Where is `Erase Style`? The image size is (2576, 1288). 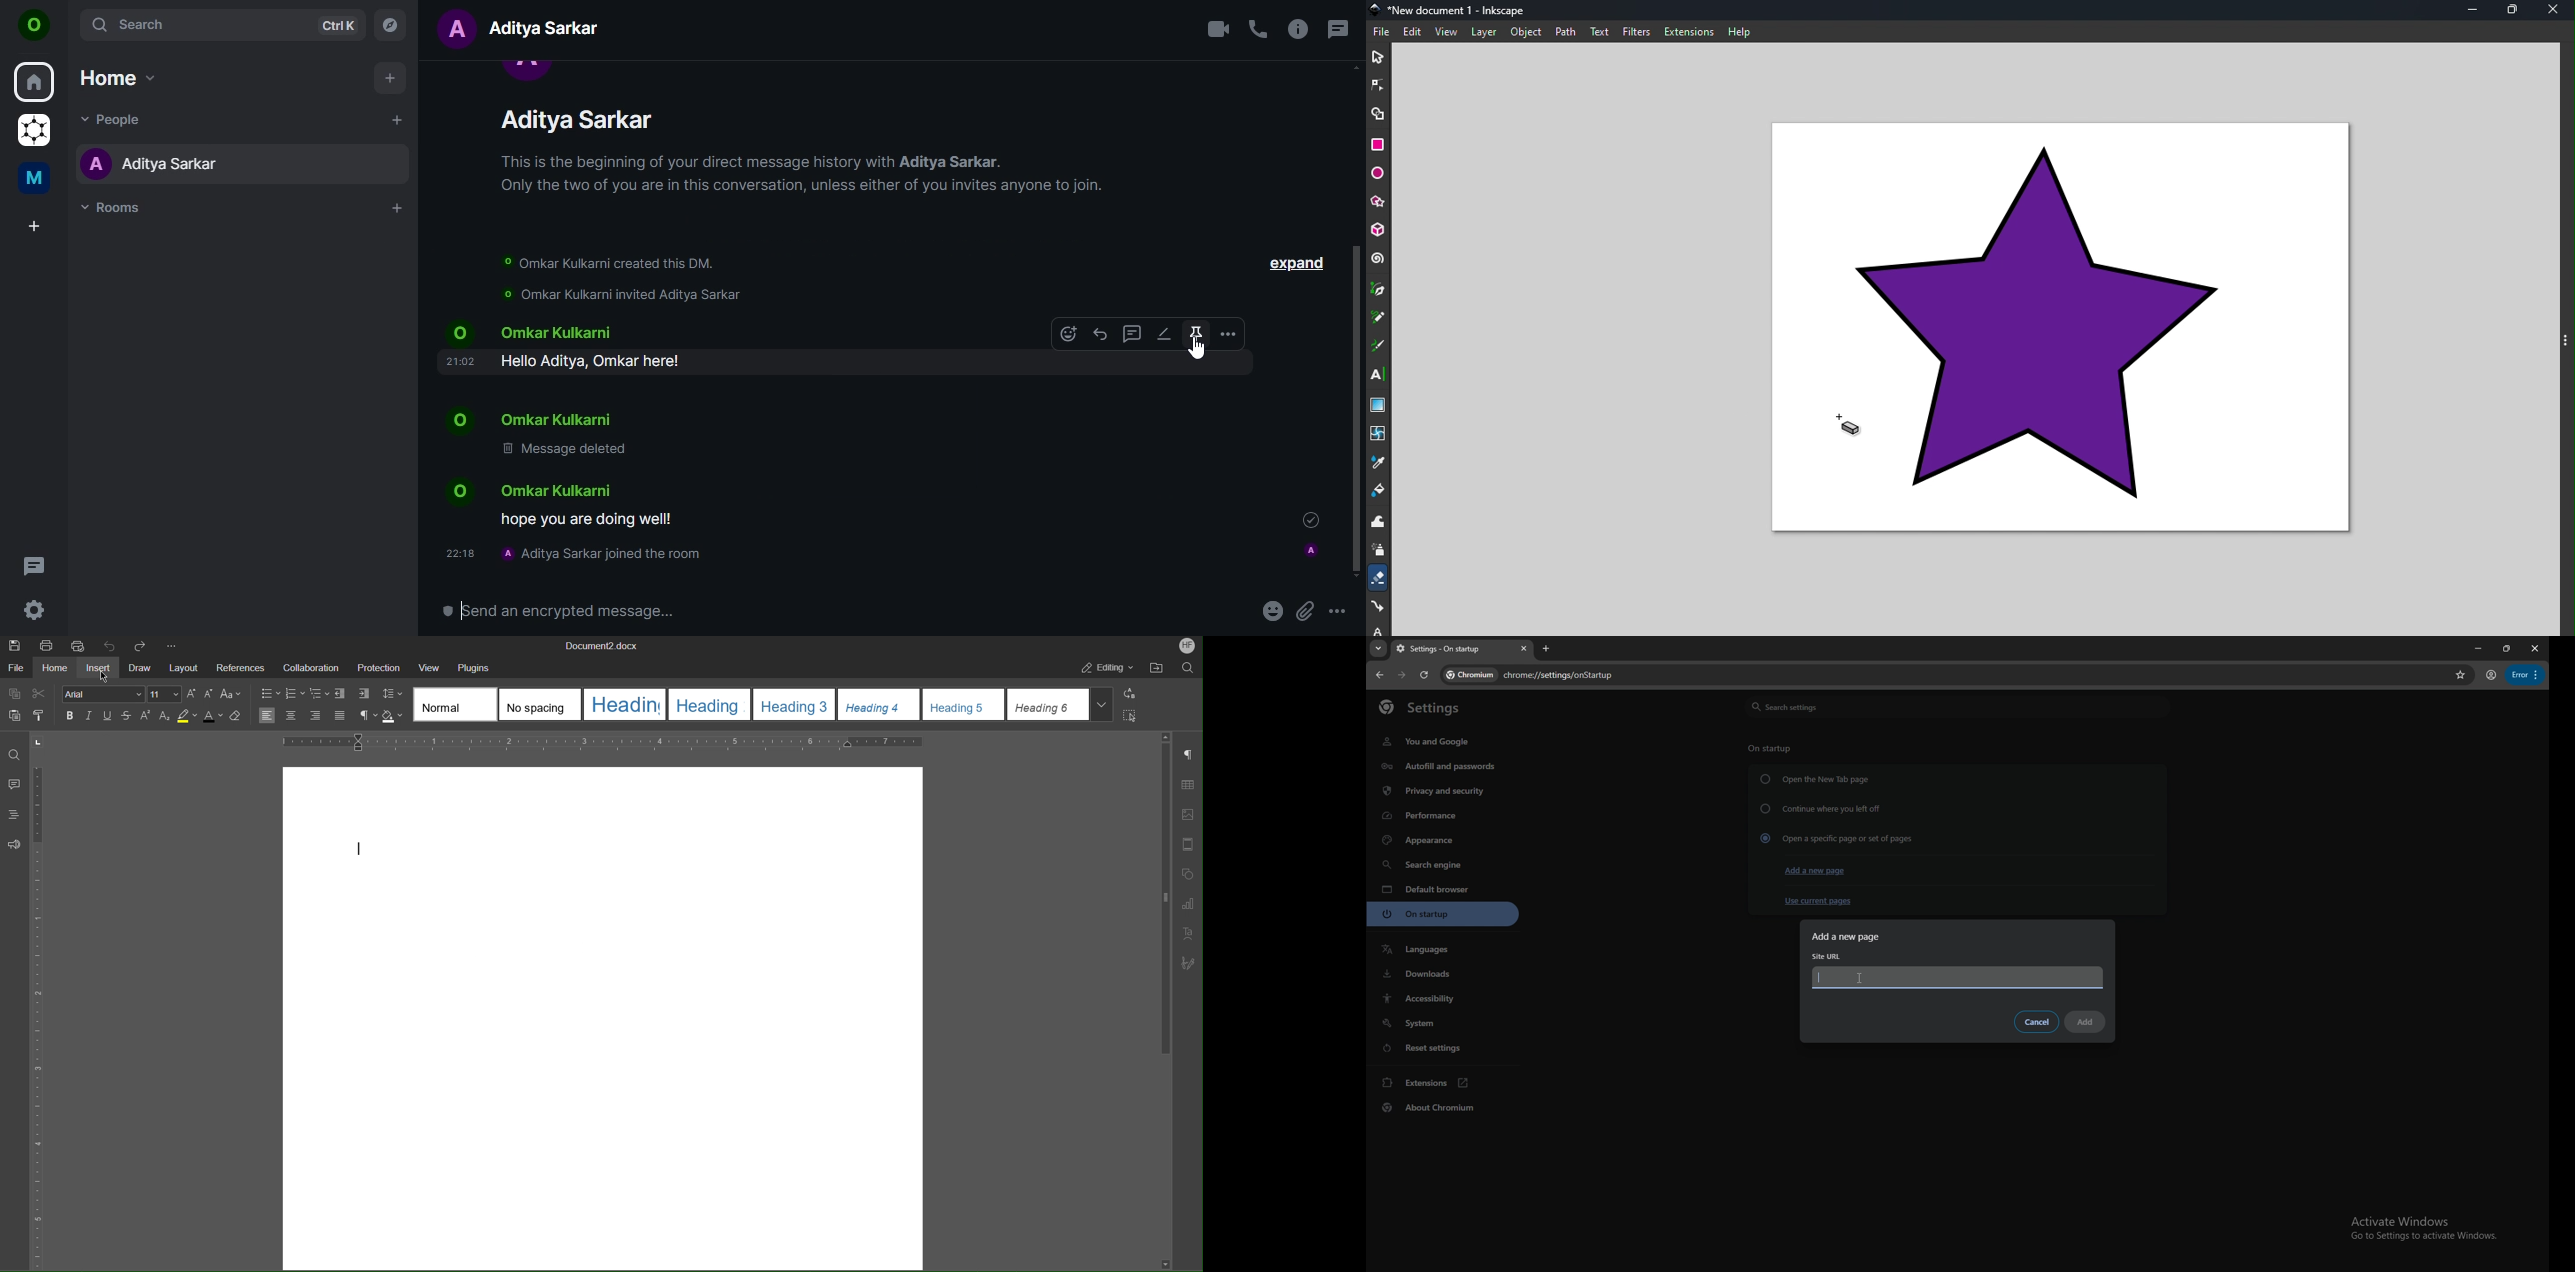
Erase Style is located at coordinates (235, 716).